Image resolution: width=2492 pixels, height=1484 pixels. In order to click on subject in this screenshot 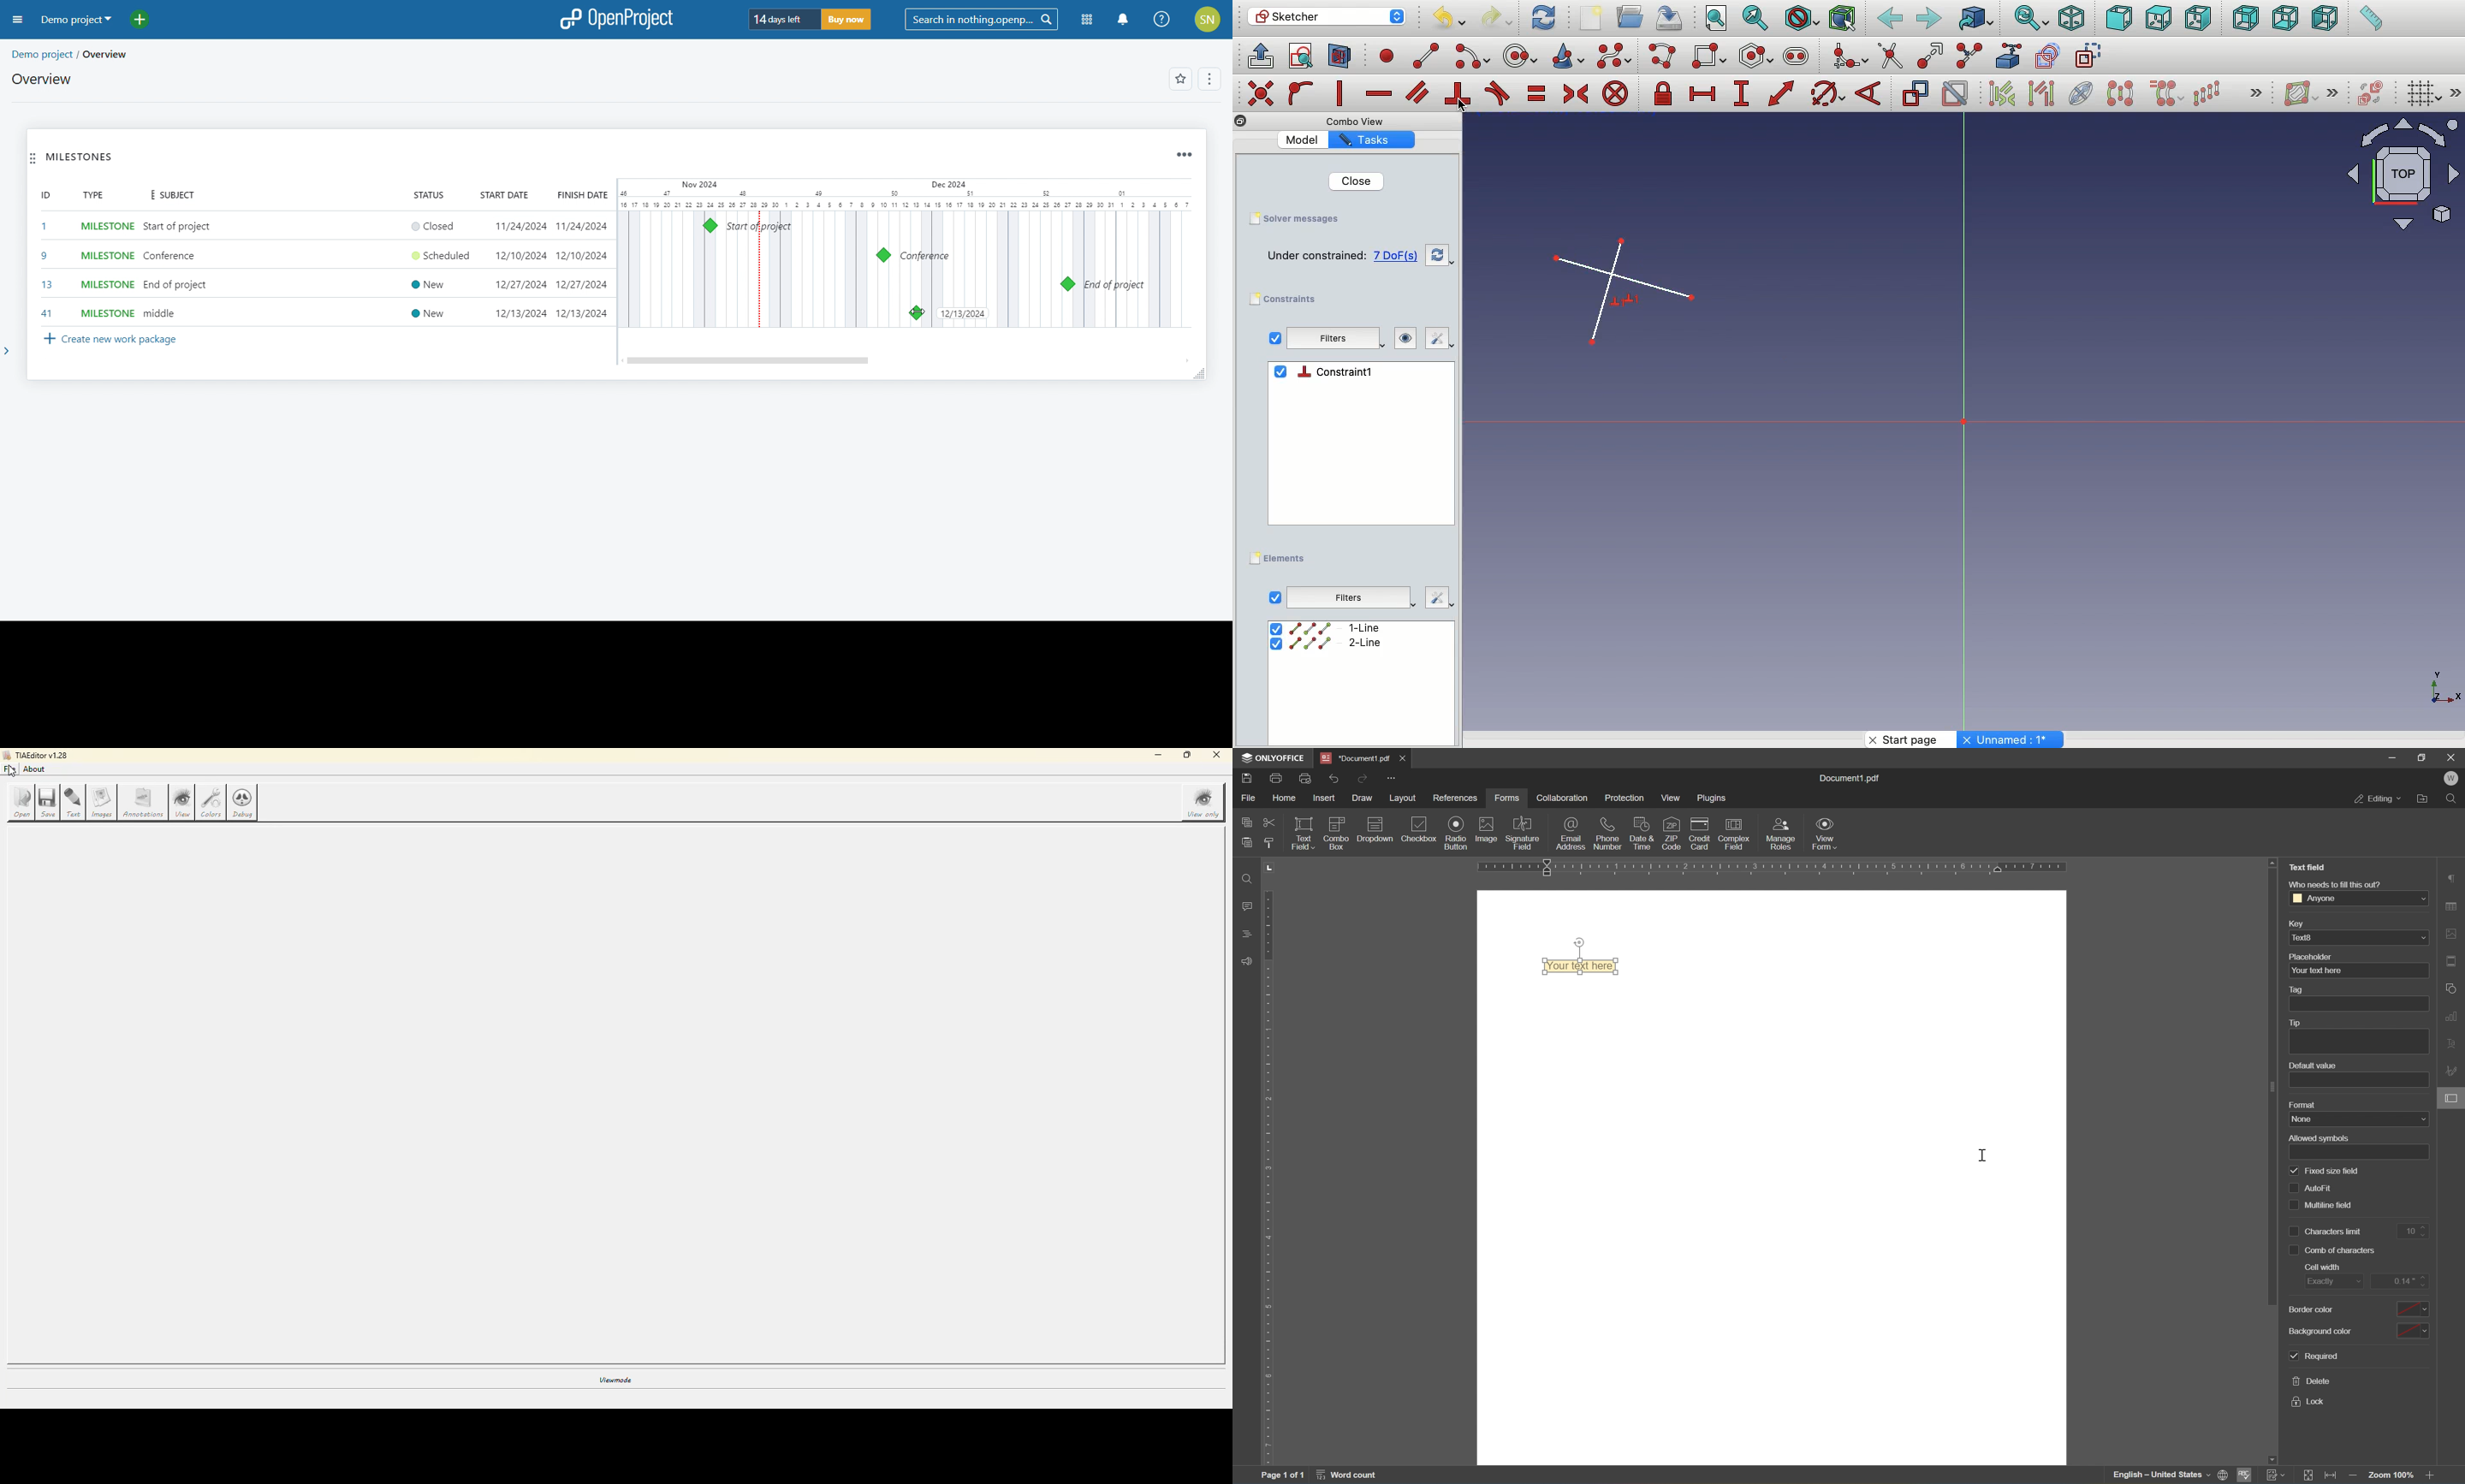, I will do `click(169, 196)`.